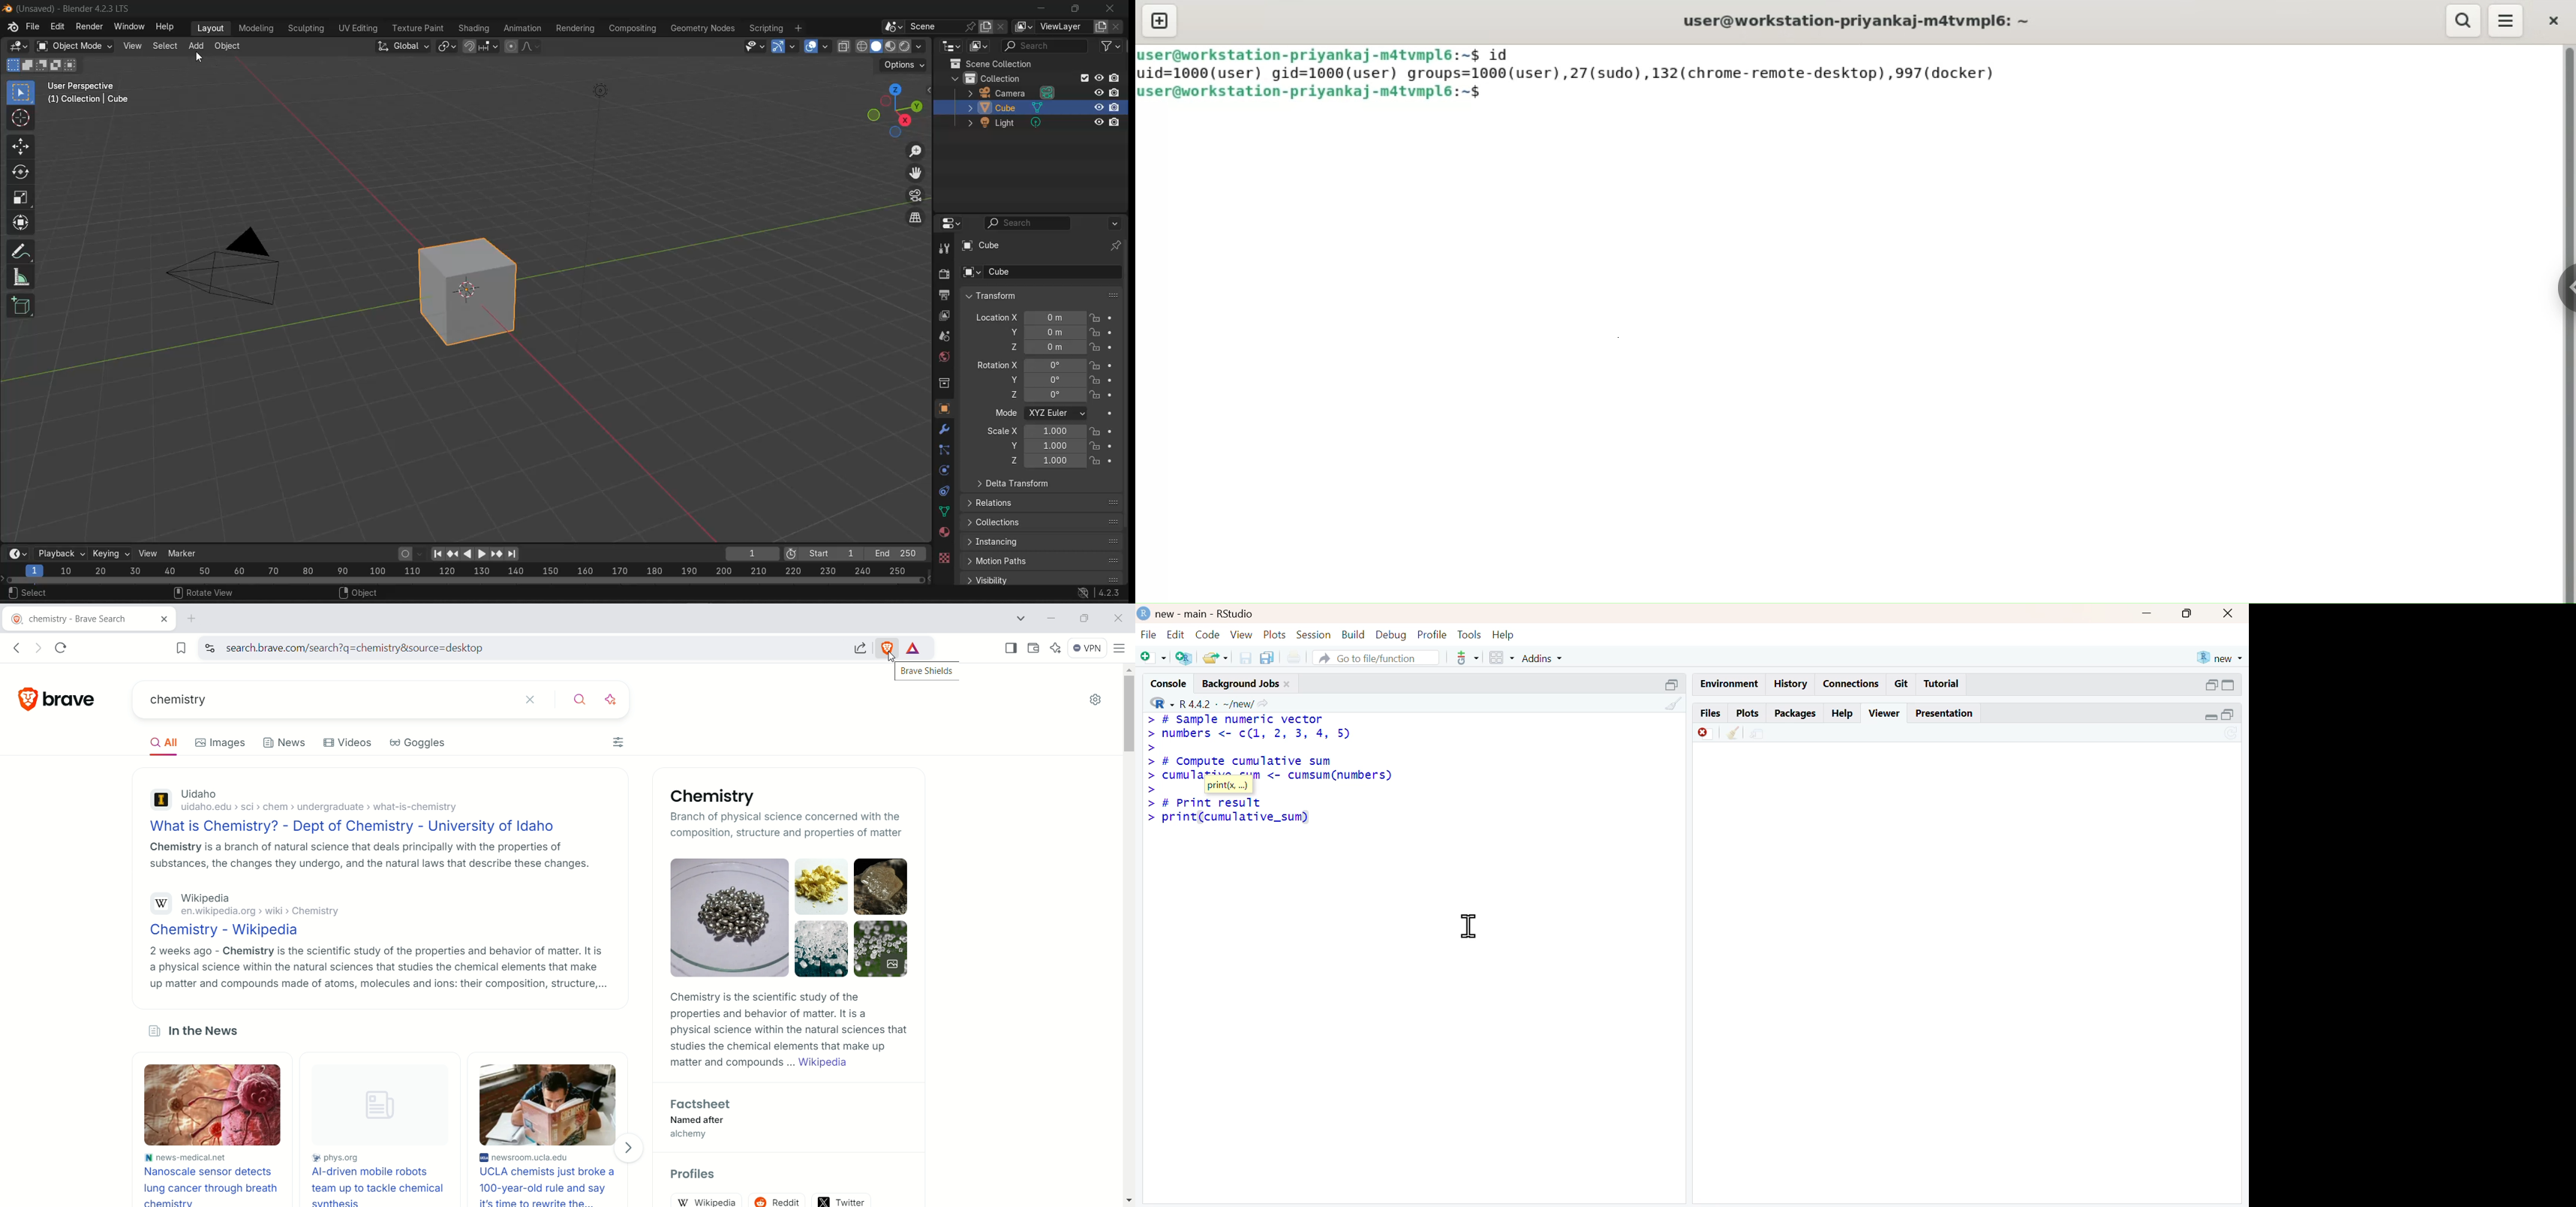 This screenshot has width=2576, height=1232. I want to click on options, so click(905, 66).